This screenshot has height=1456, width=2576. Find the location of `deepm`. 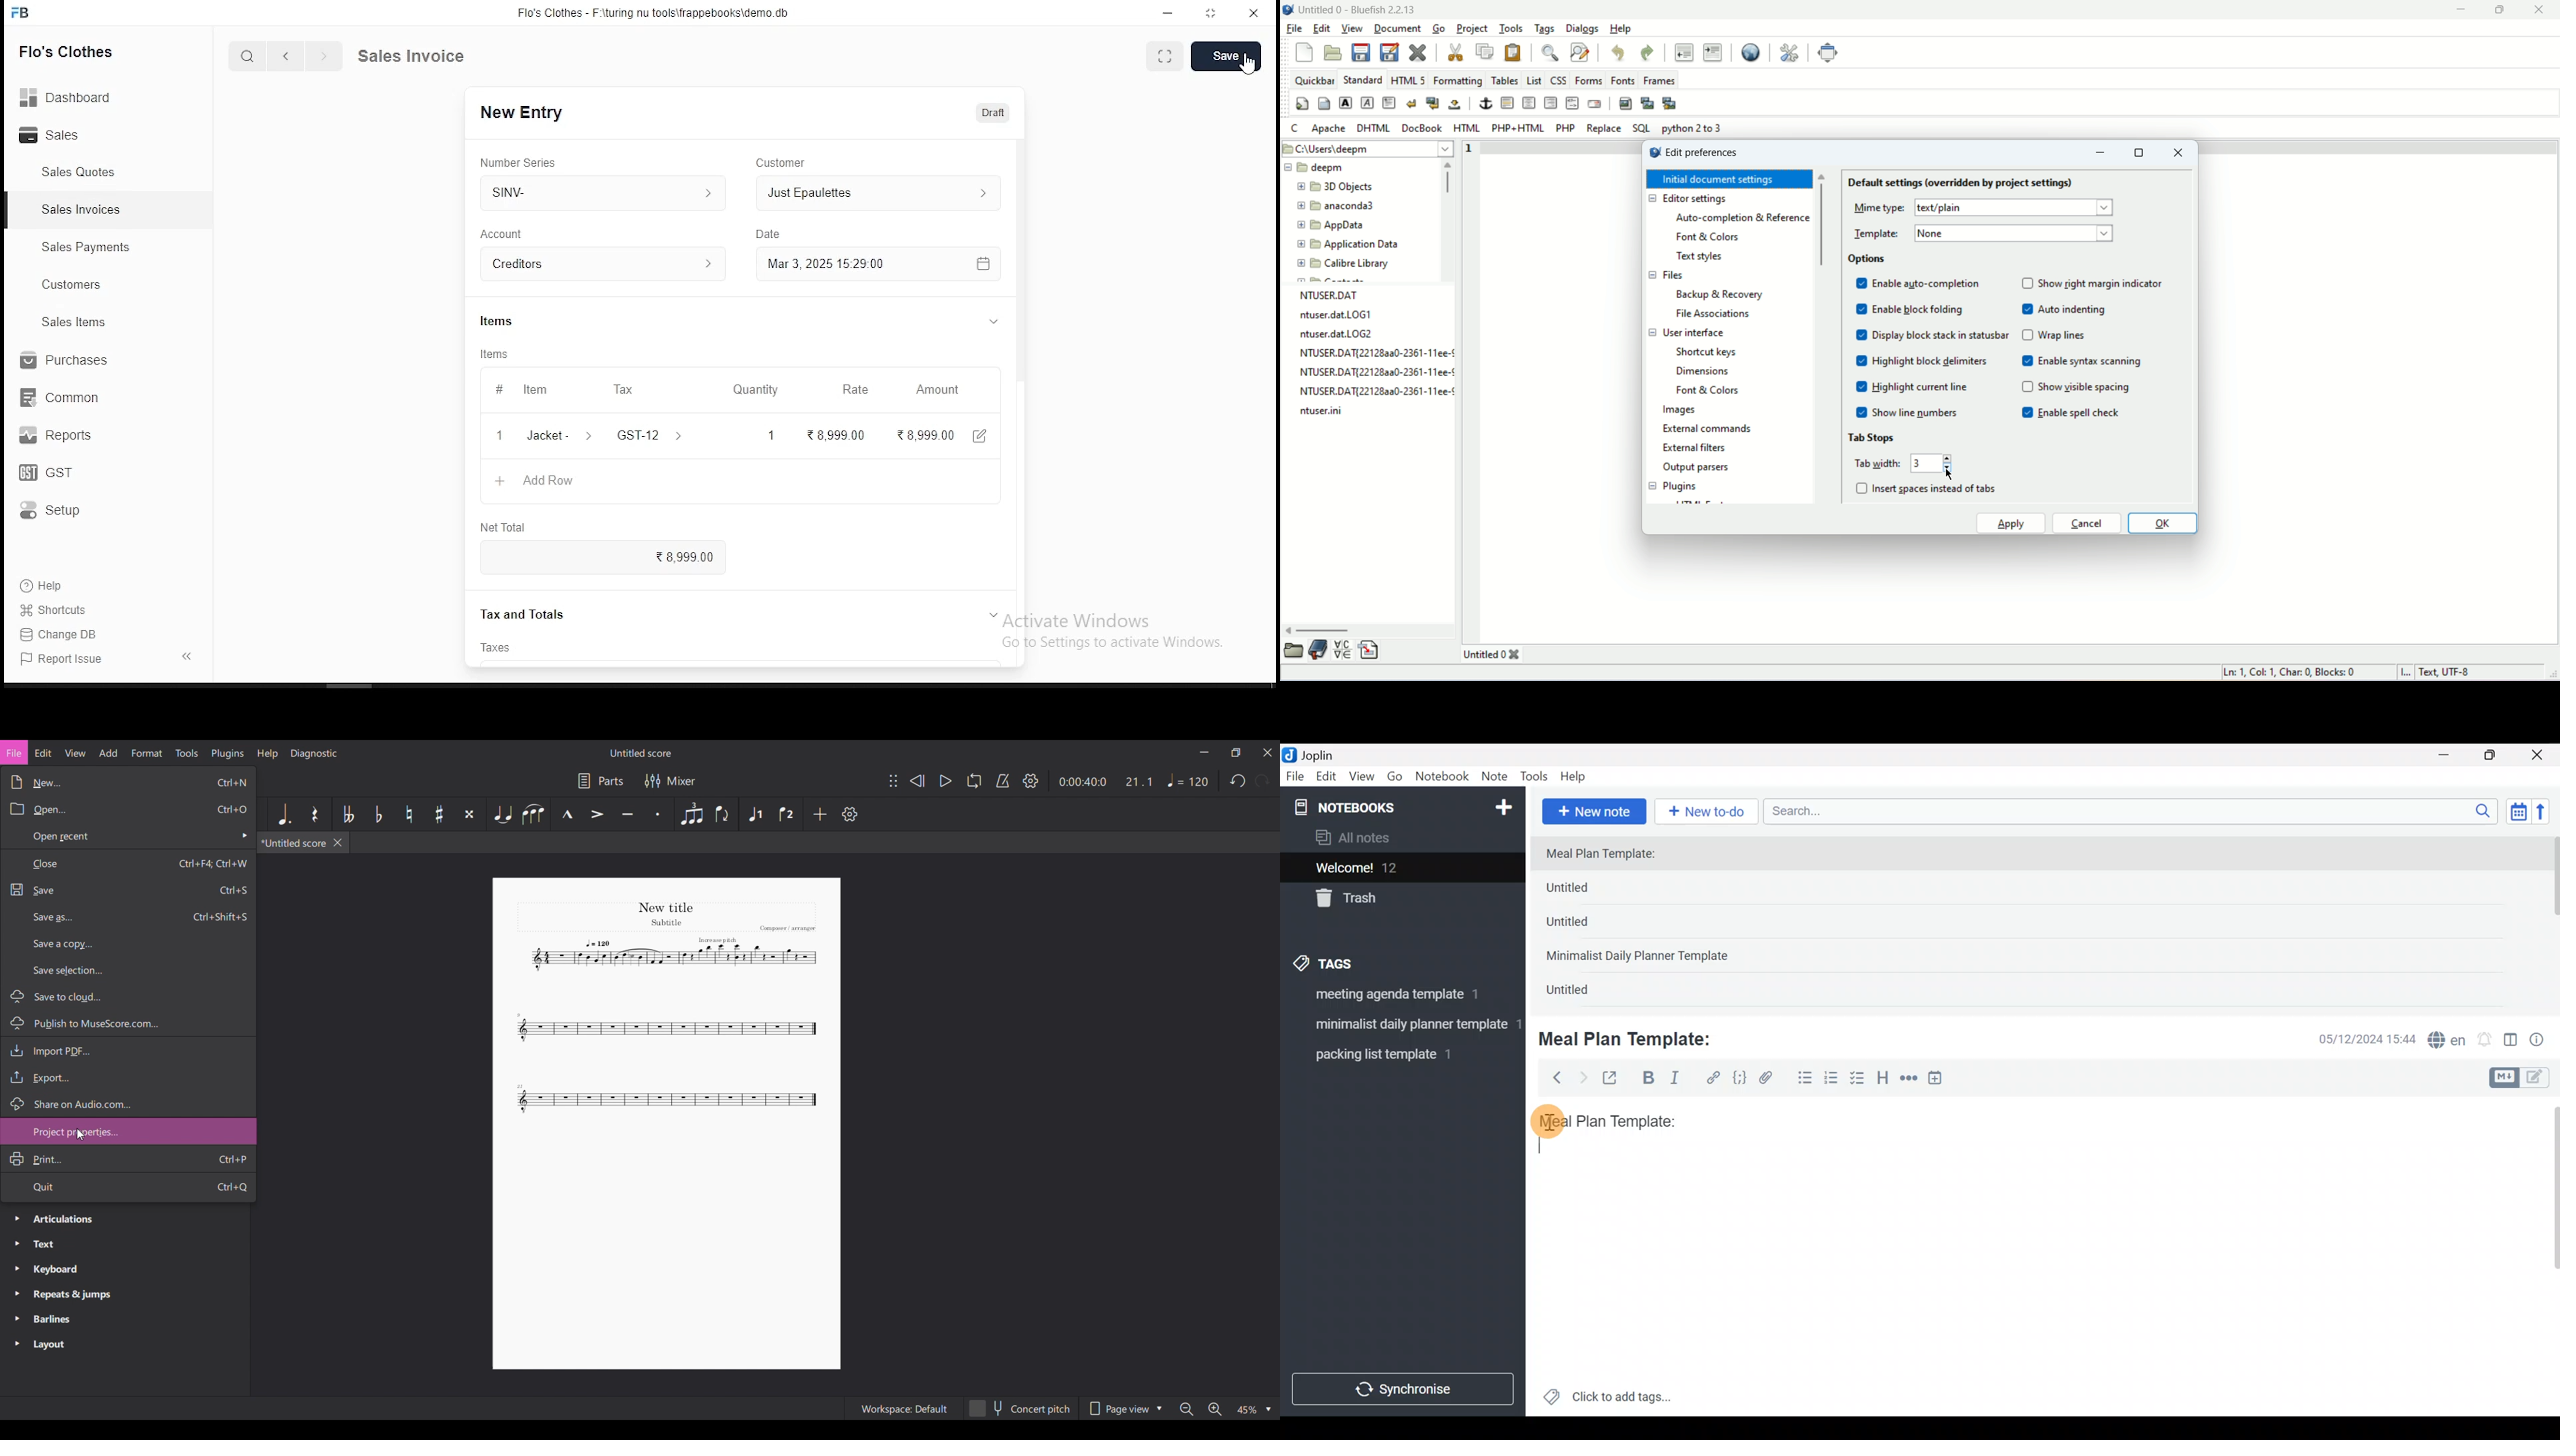

deepm is located at coordinates (1330, 170).